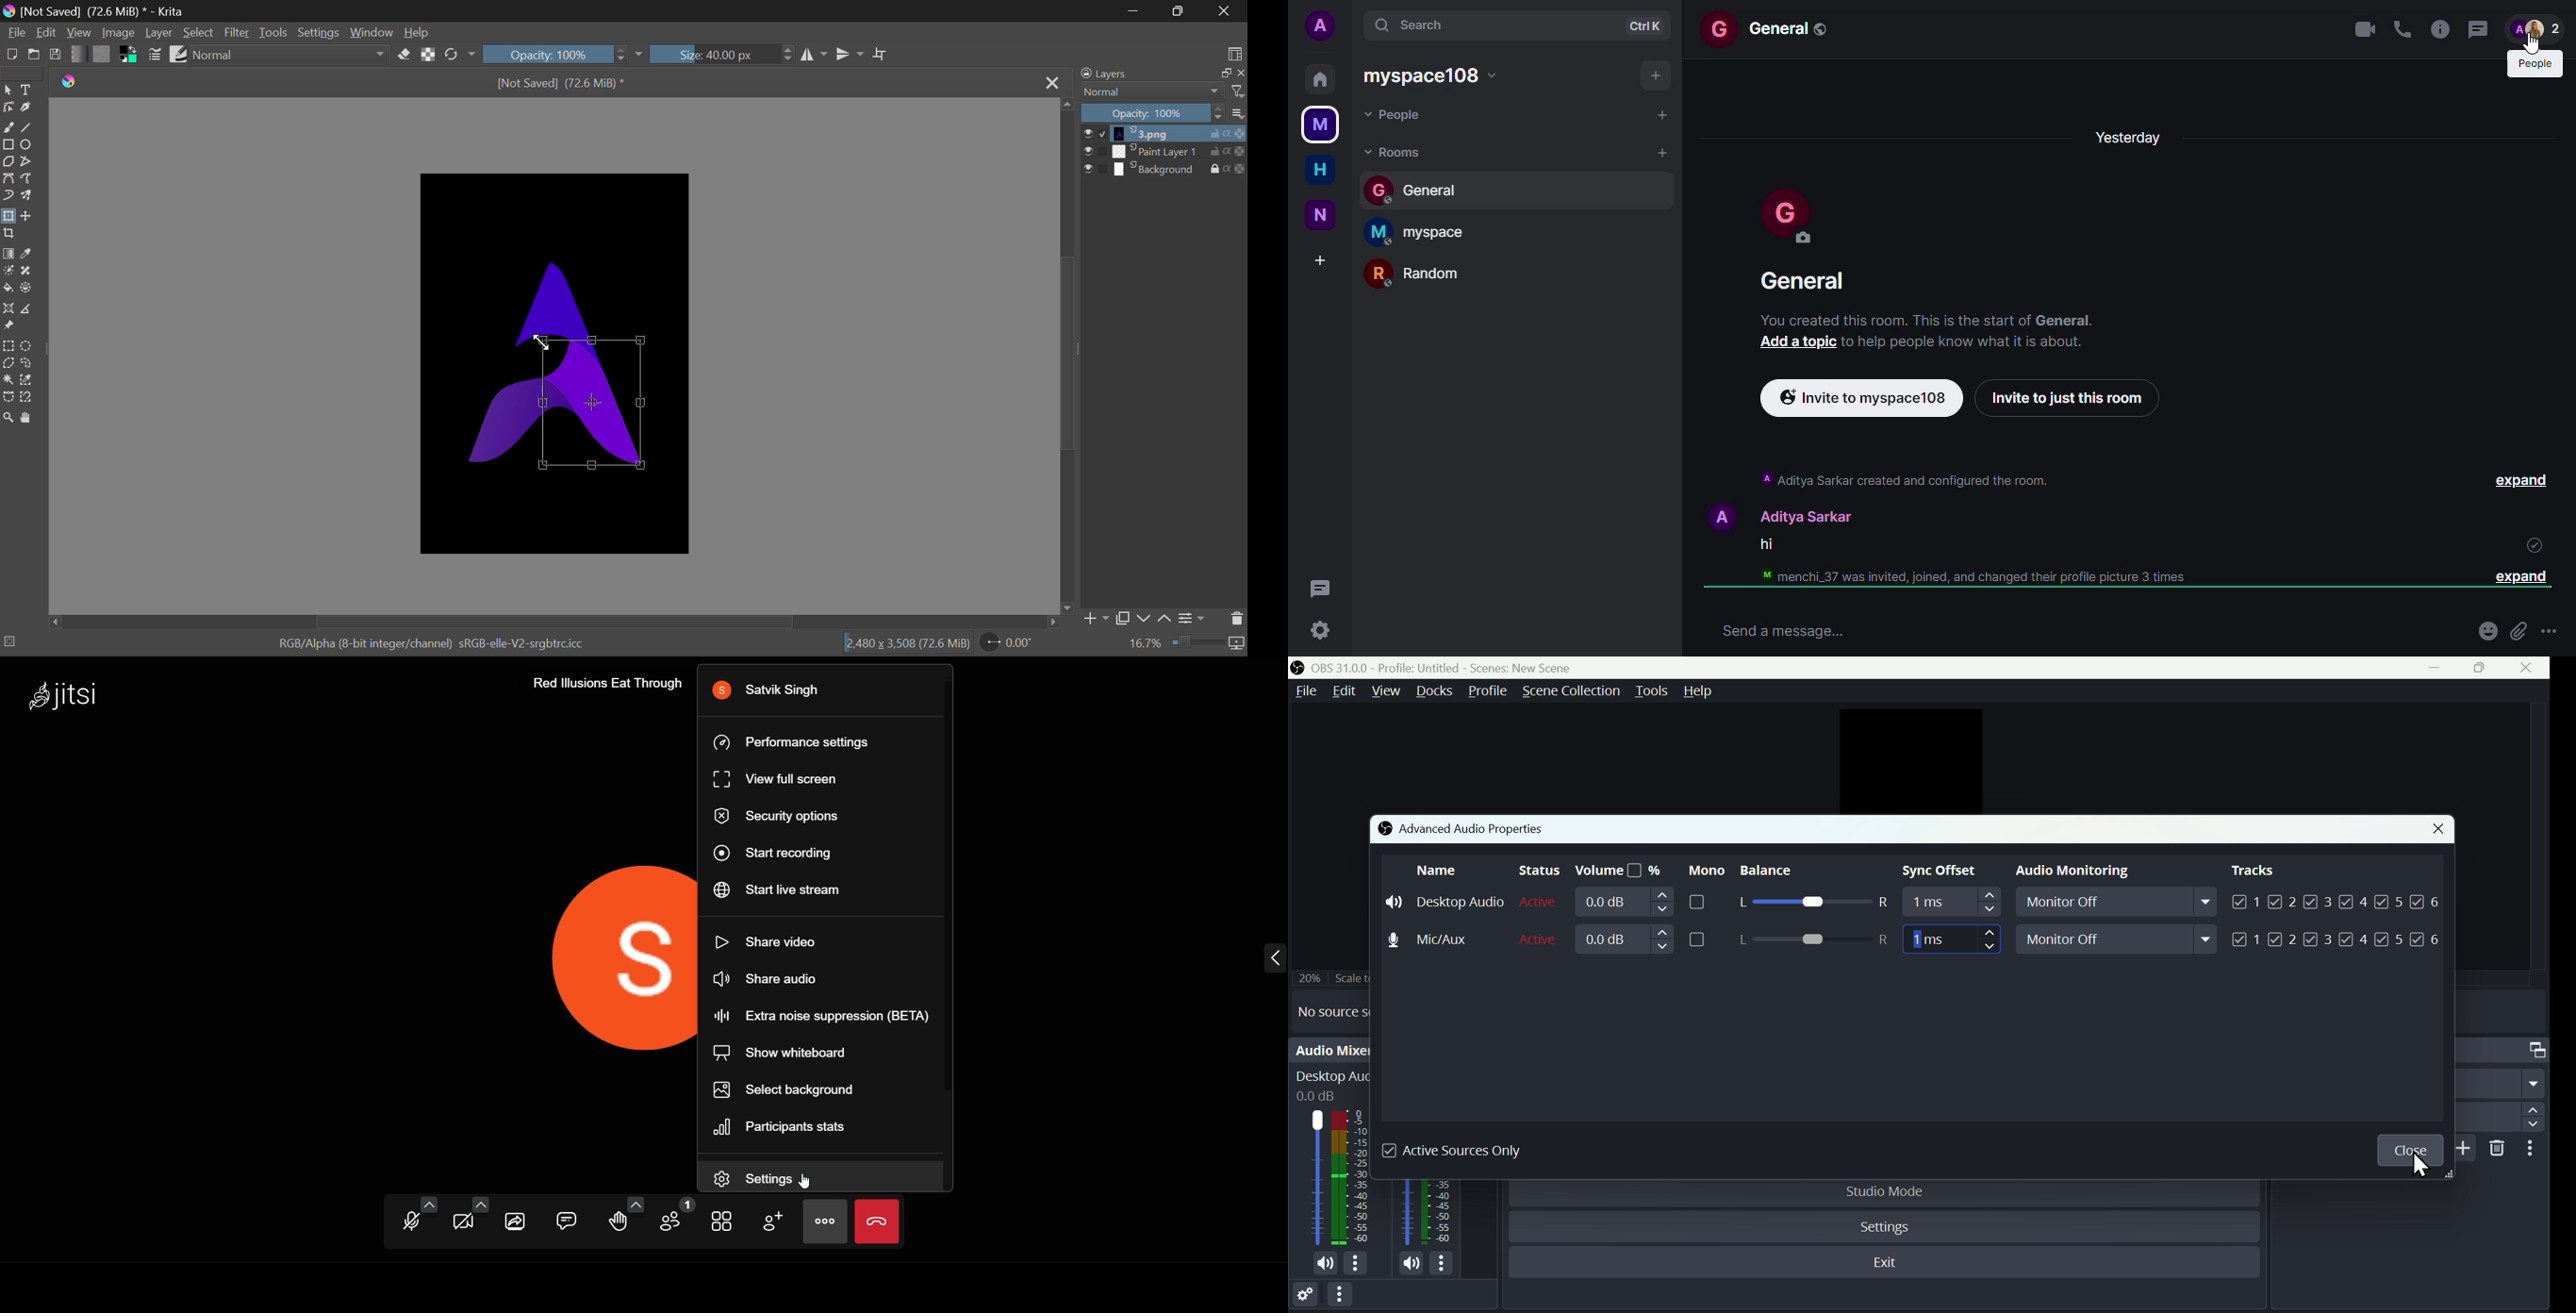  What do you see at coordinates (1487, 691) in the screenshot?
I see `Profile` at bounding box center [1487, 691].